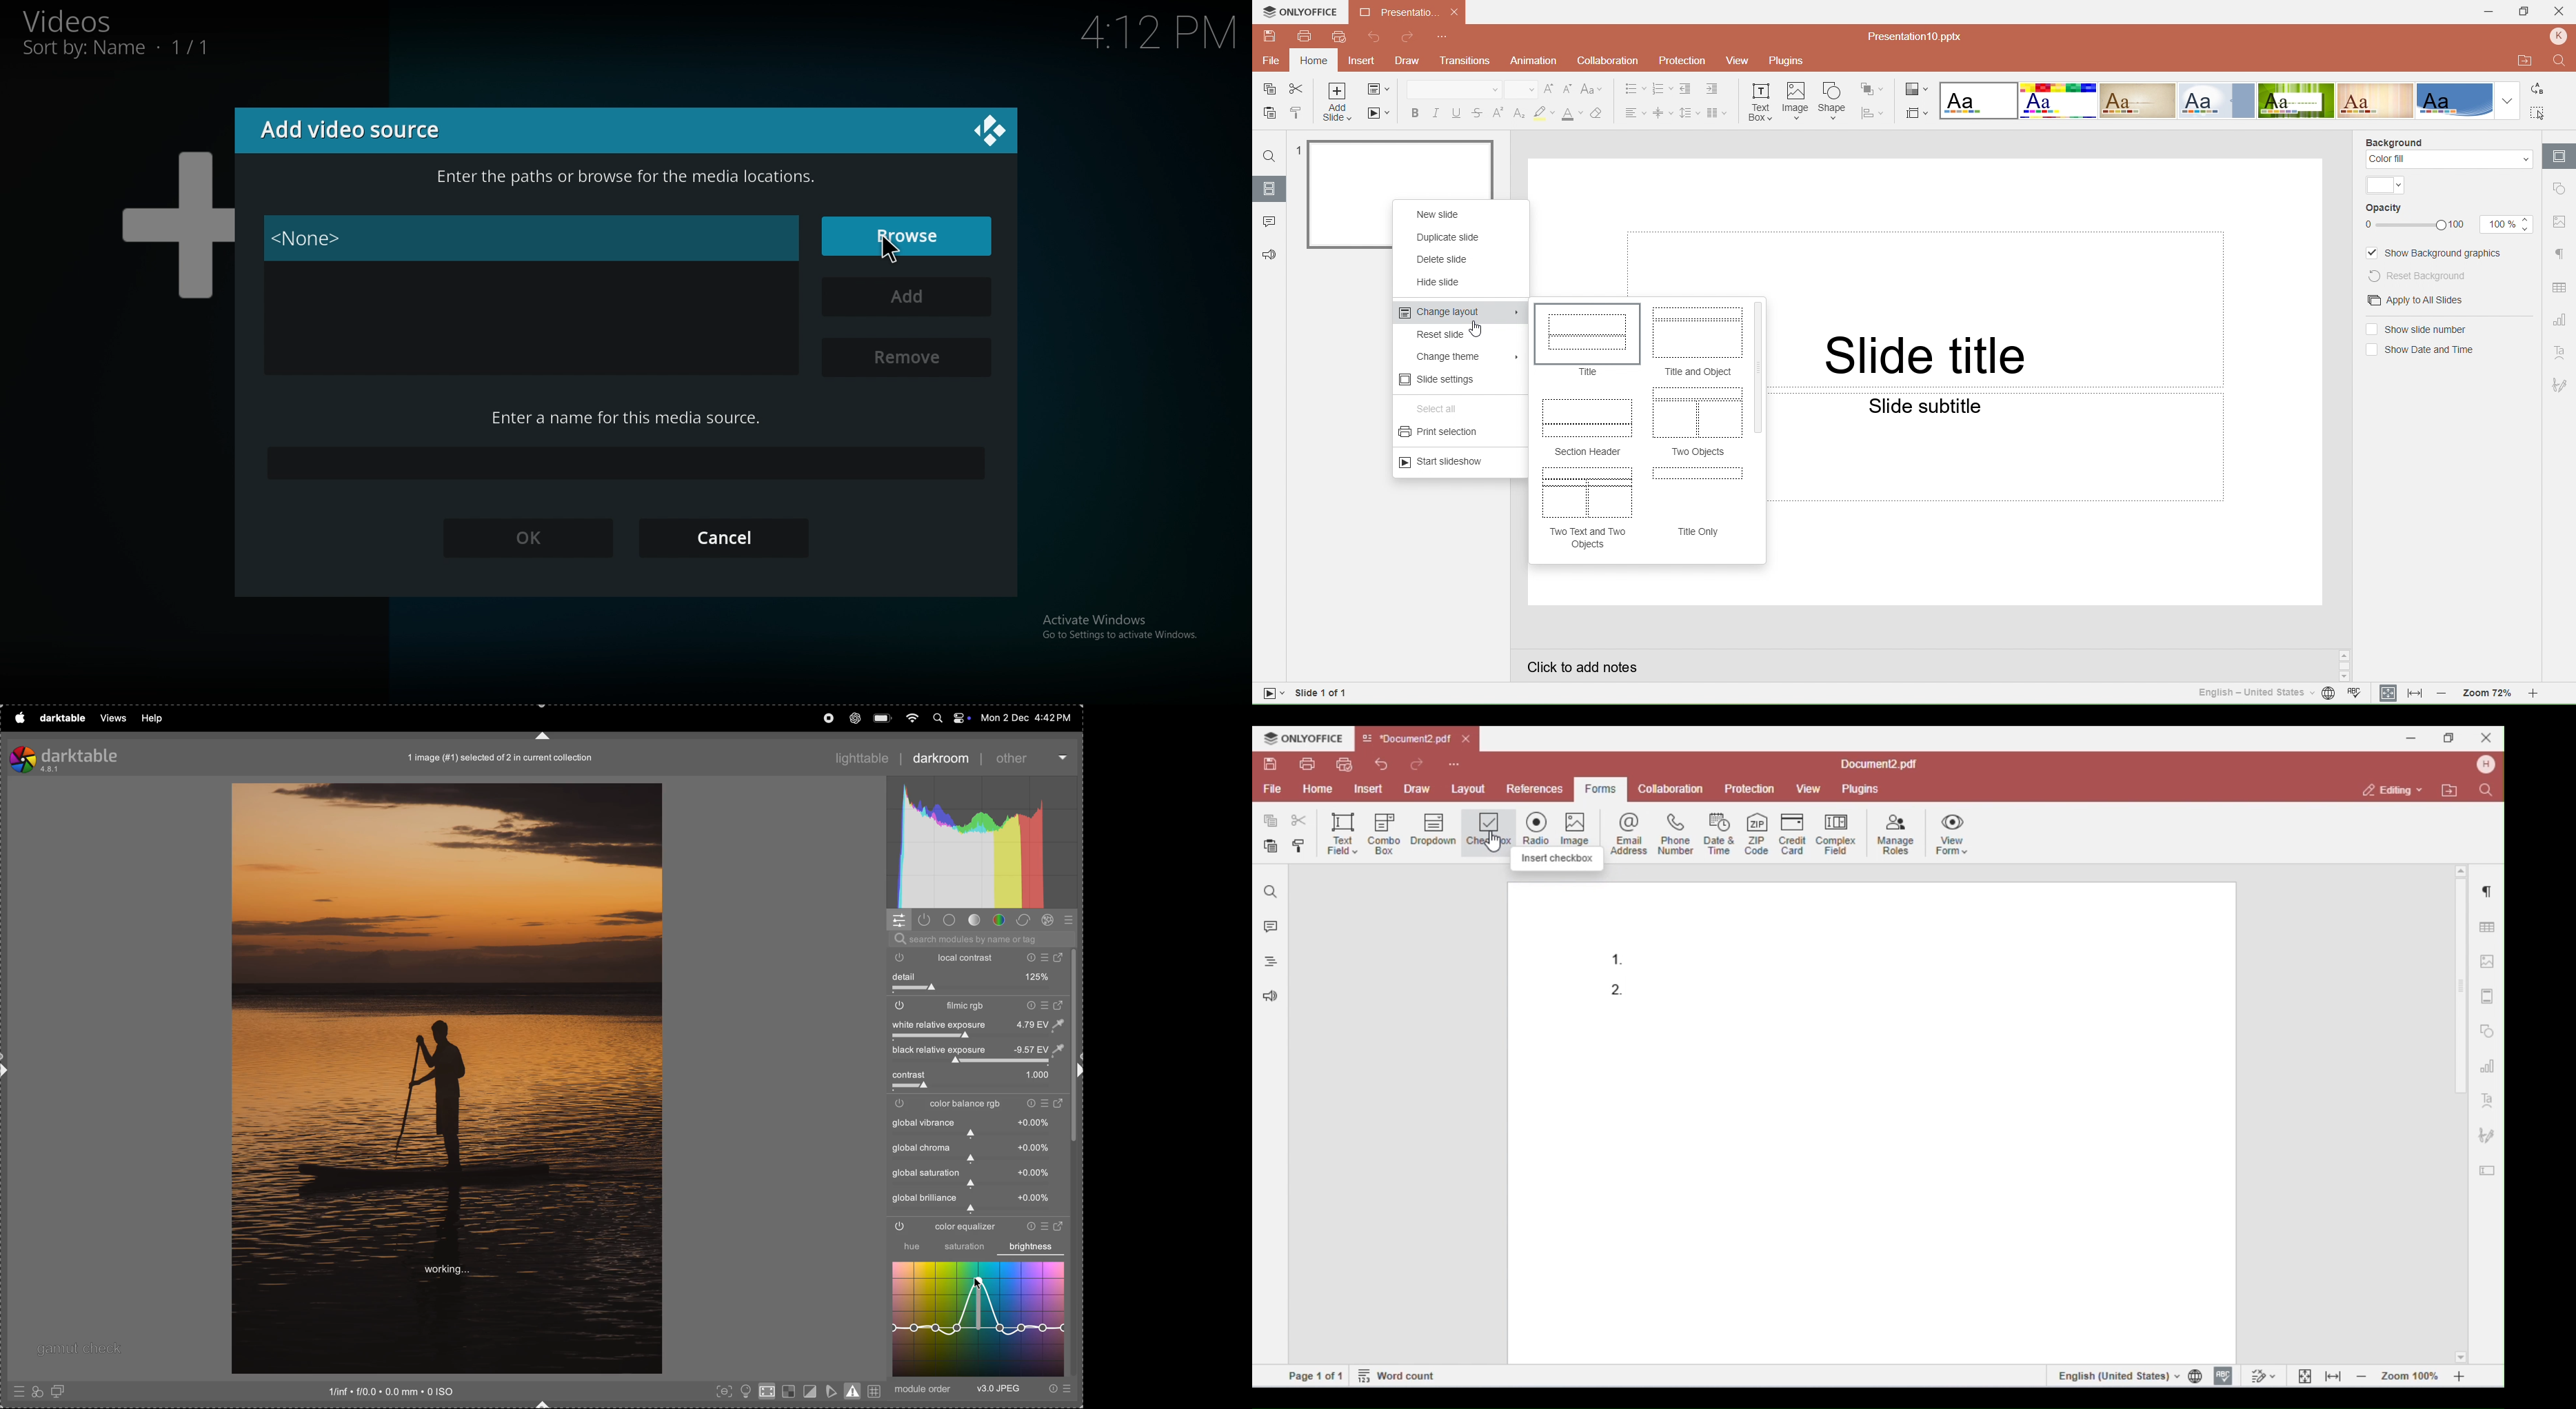 The width and height of the screenshot is (2576, 1428). I want to click on detail, so click(980, 977).